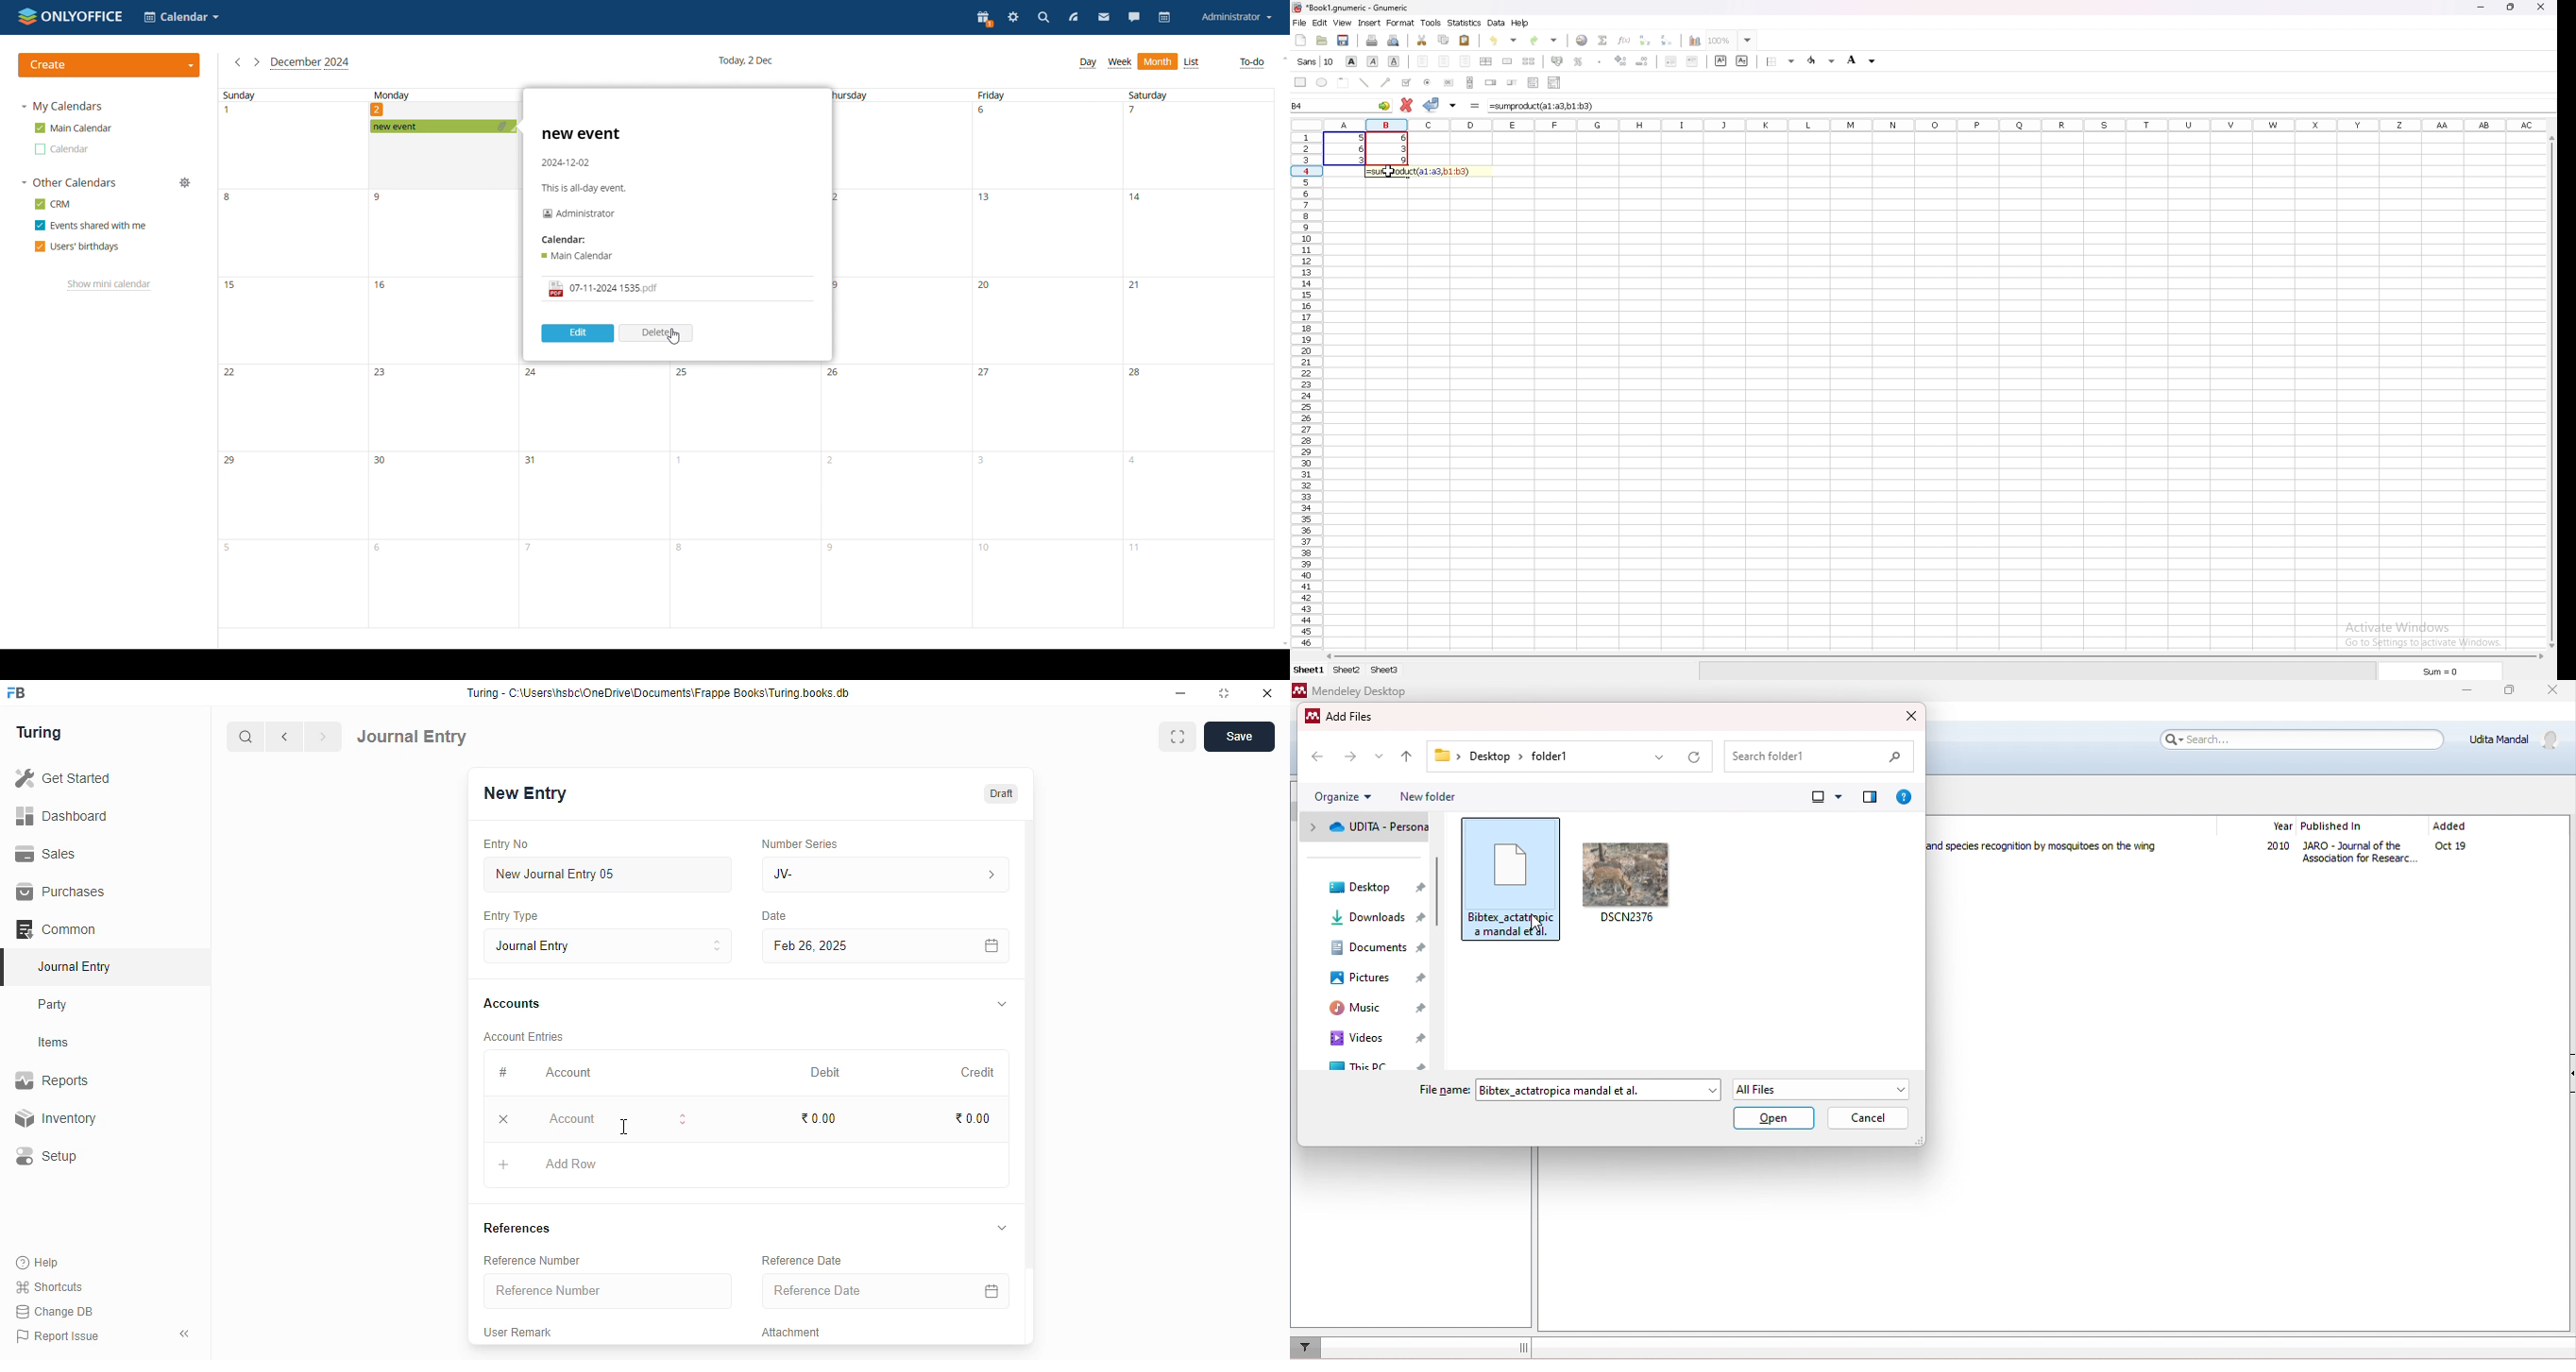  I want to click on calendar, so click(1165, 18).